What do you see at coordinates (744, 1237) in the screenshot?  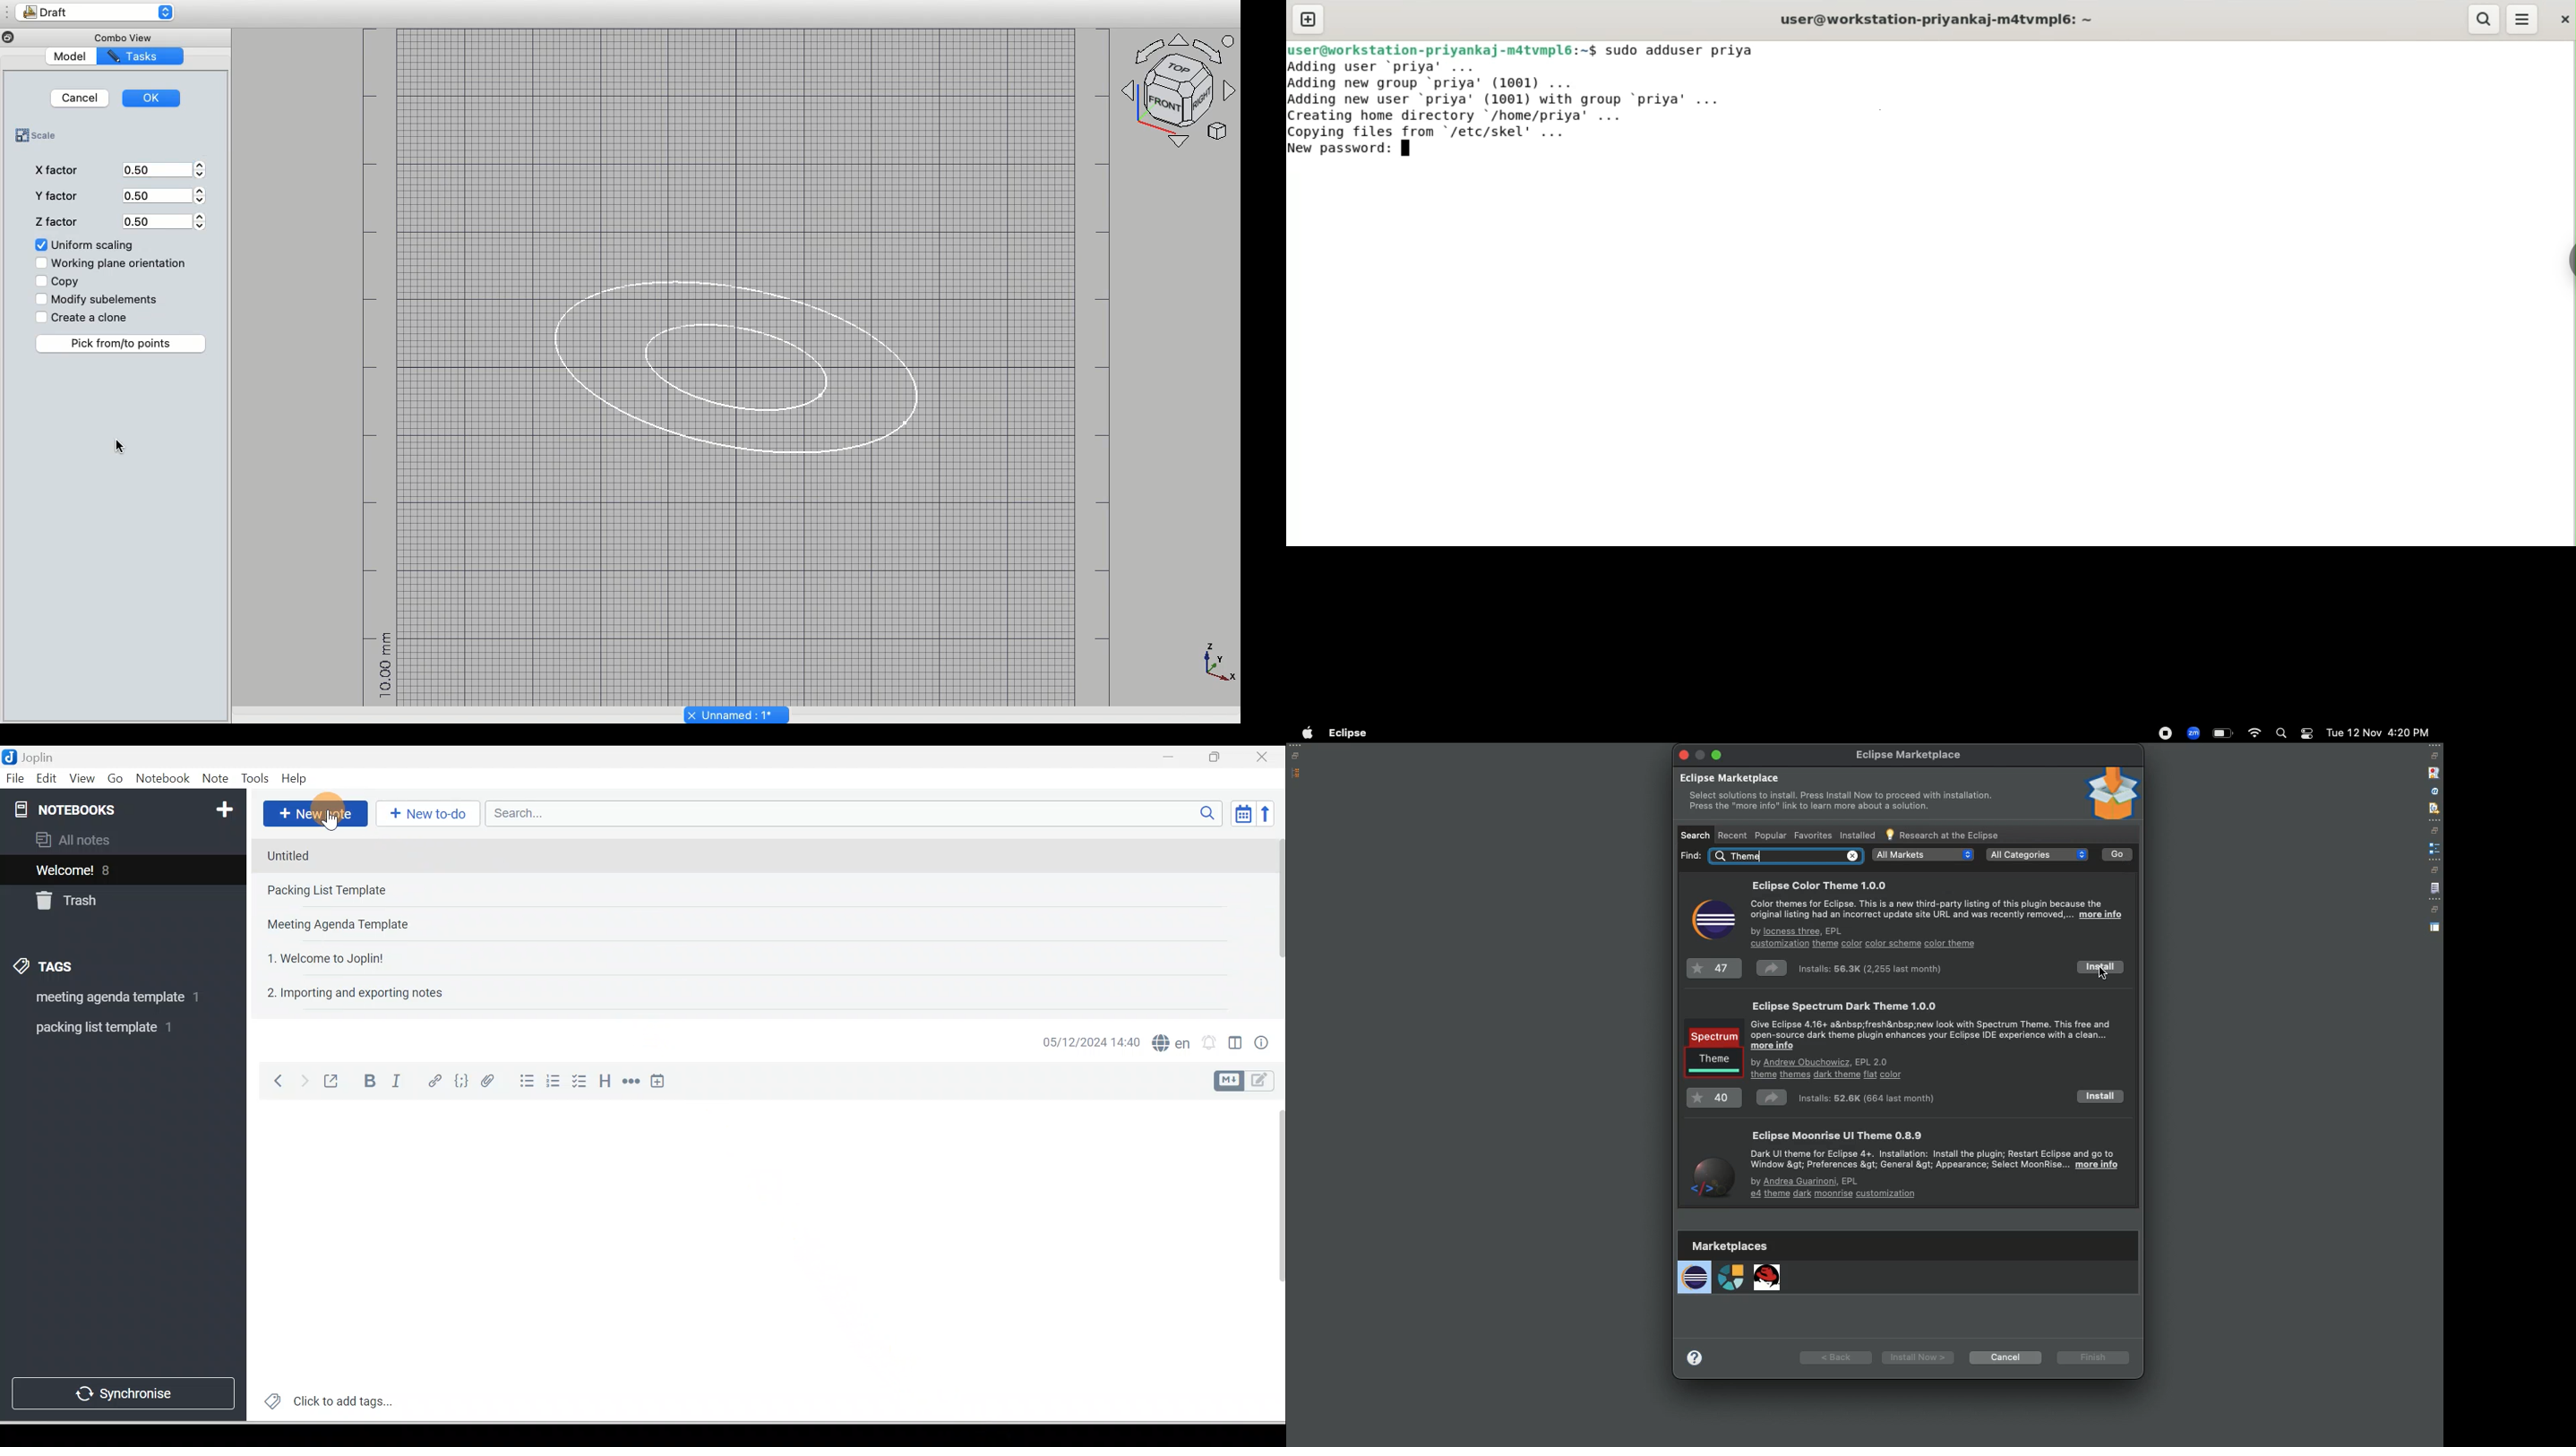 I see `Working area` at bounding box center [744, 1237].